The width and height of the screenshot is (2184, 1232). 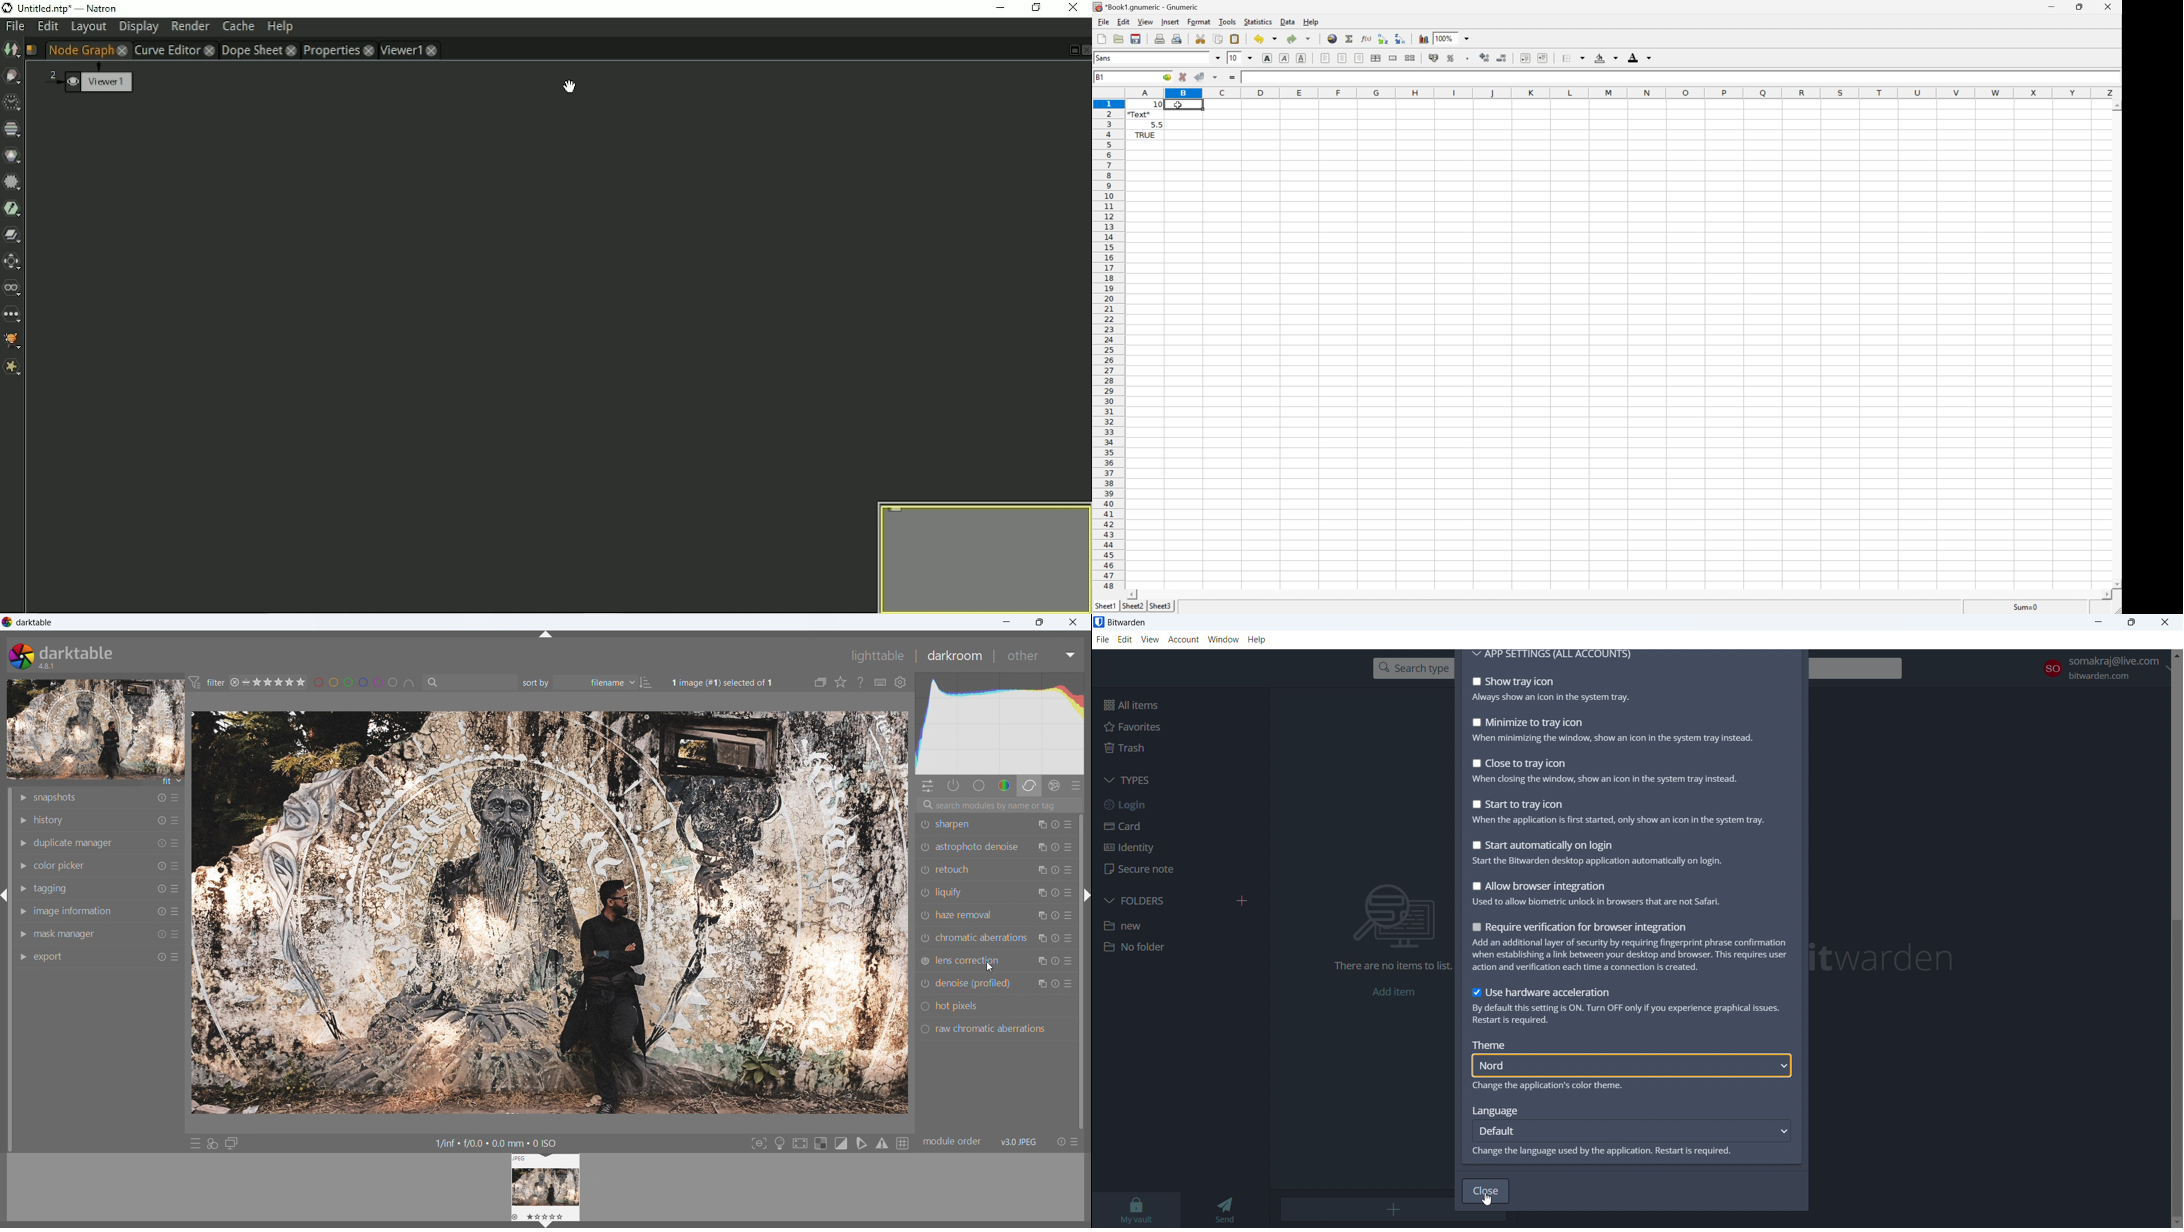 I want to click on Edit, so click(x=1123, y=21).